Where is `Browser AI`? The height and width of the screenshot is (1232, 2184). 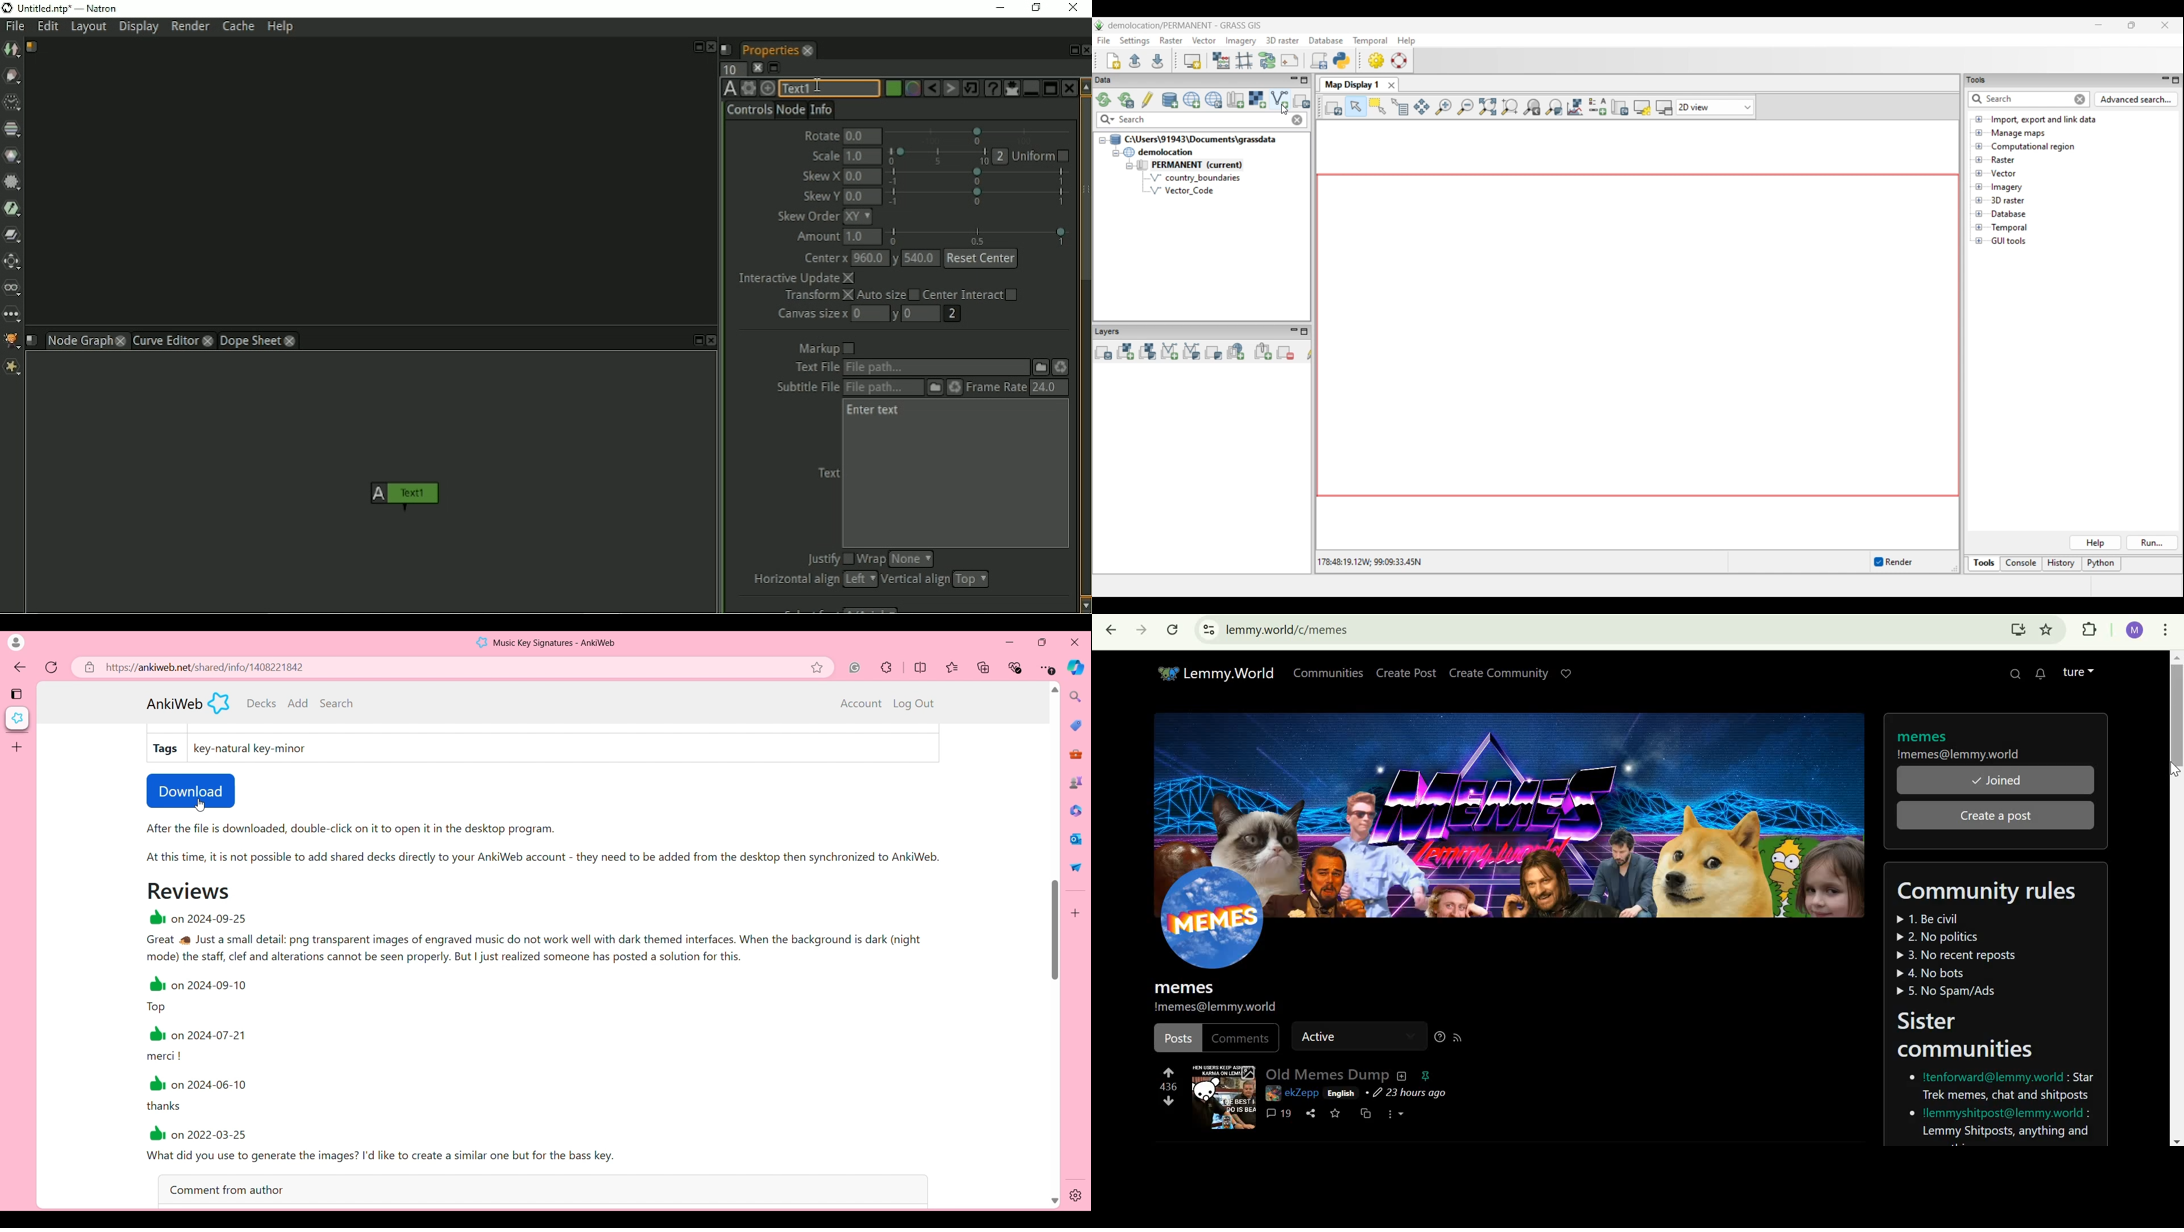 Browser AI is located at coordinates (1076, 667).